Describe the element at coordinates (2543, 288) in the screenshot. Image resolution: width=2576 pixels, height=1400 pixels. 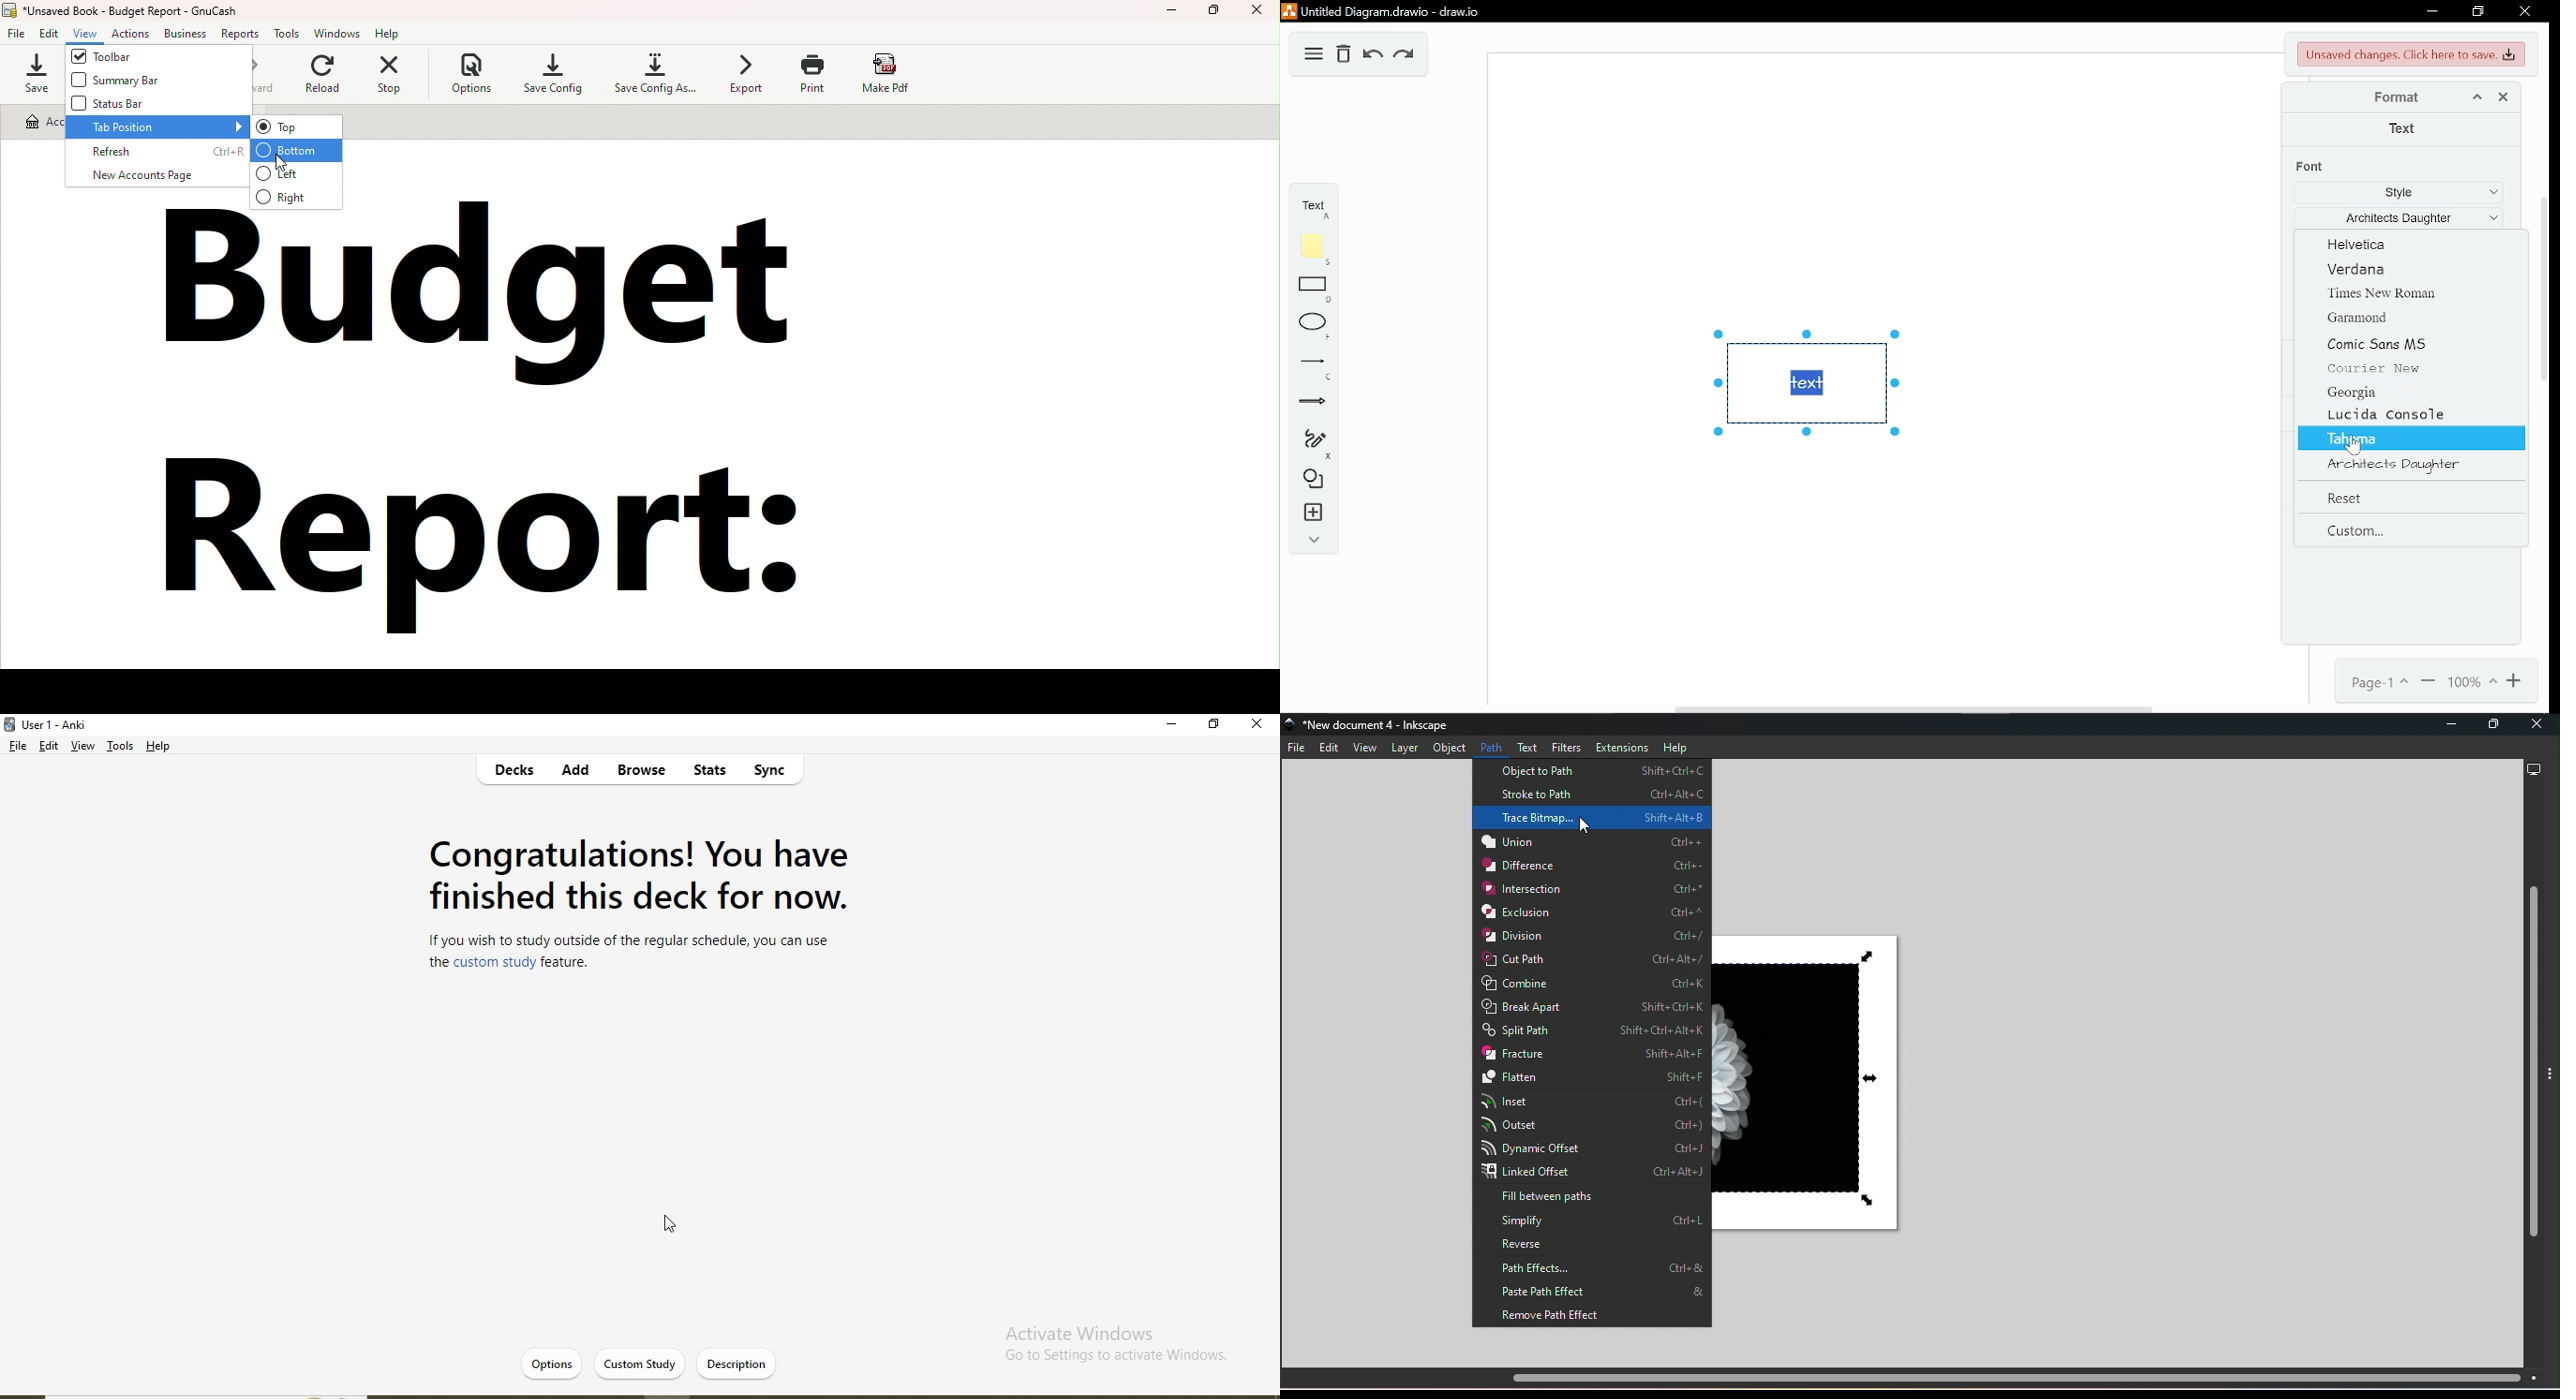
I see `vertical scrollbar` at that location.